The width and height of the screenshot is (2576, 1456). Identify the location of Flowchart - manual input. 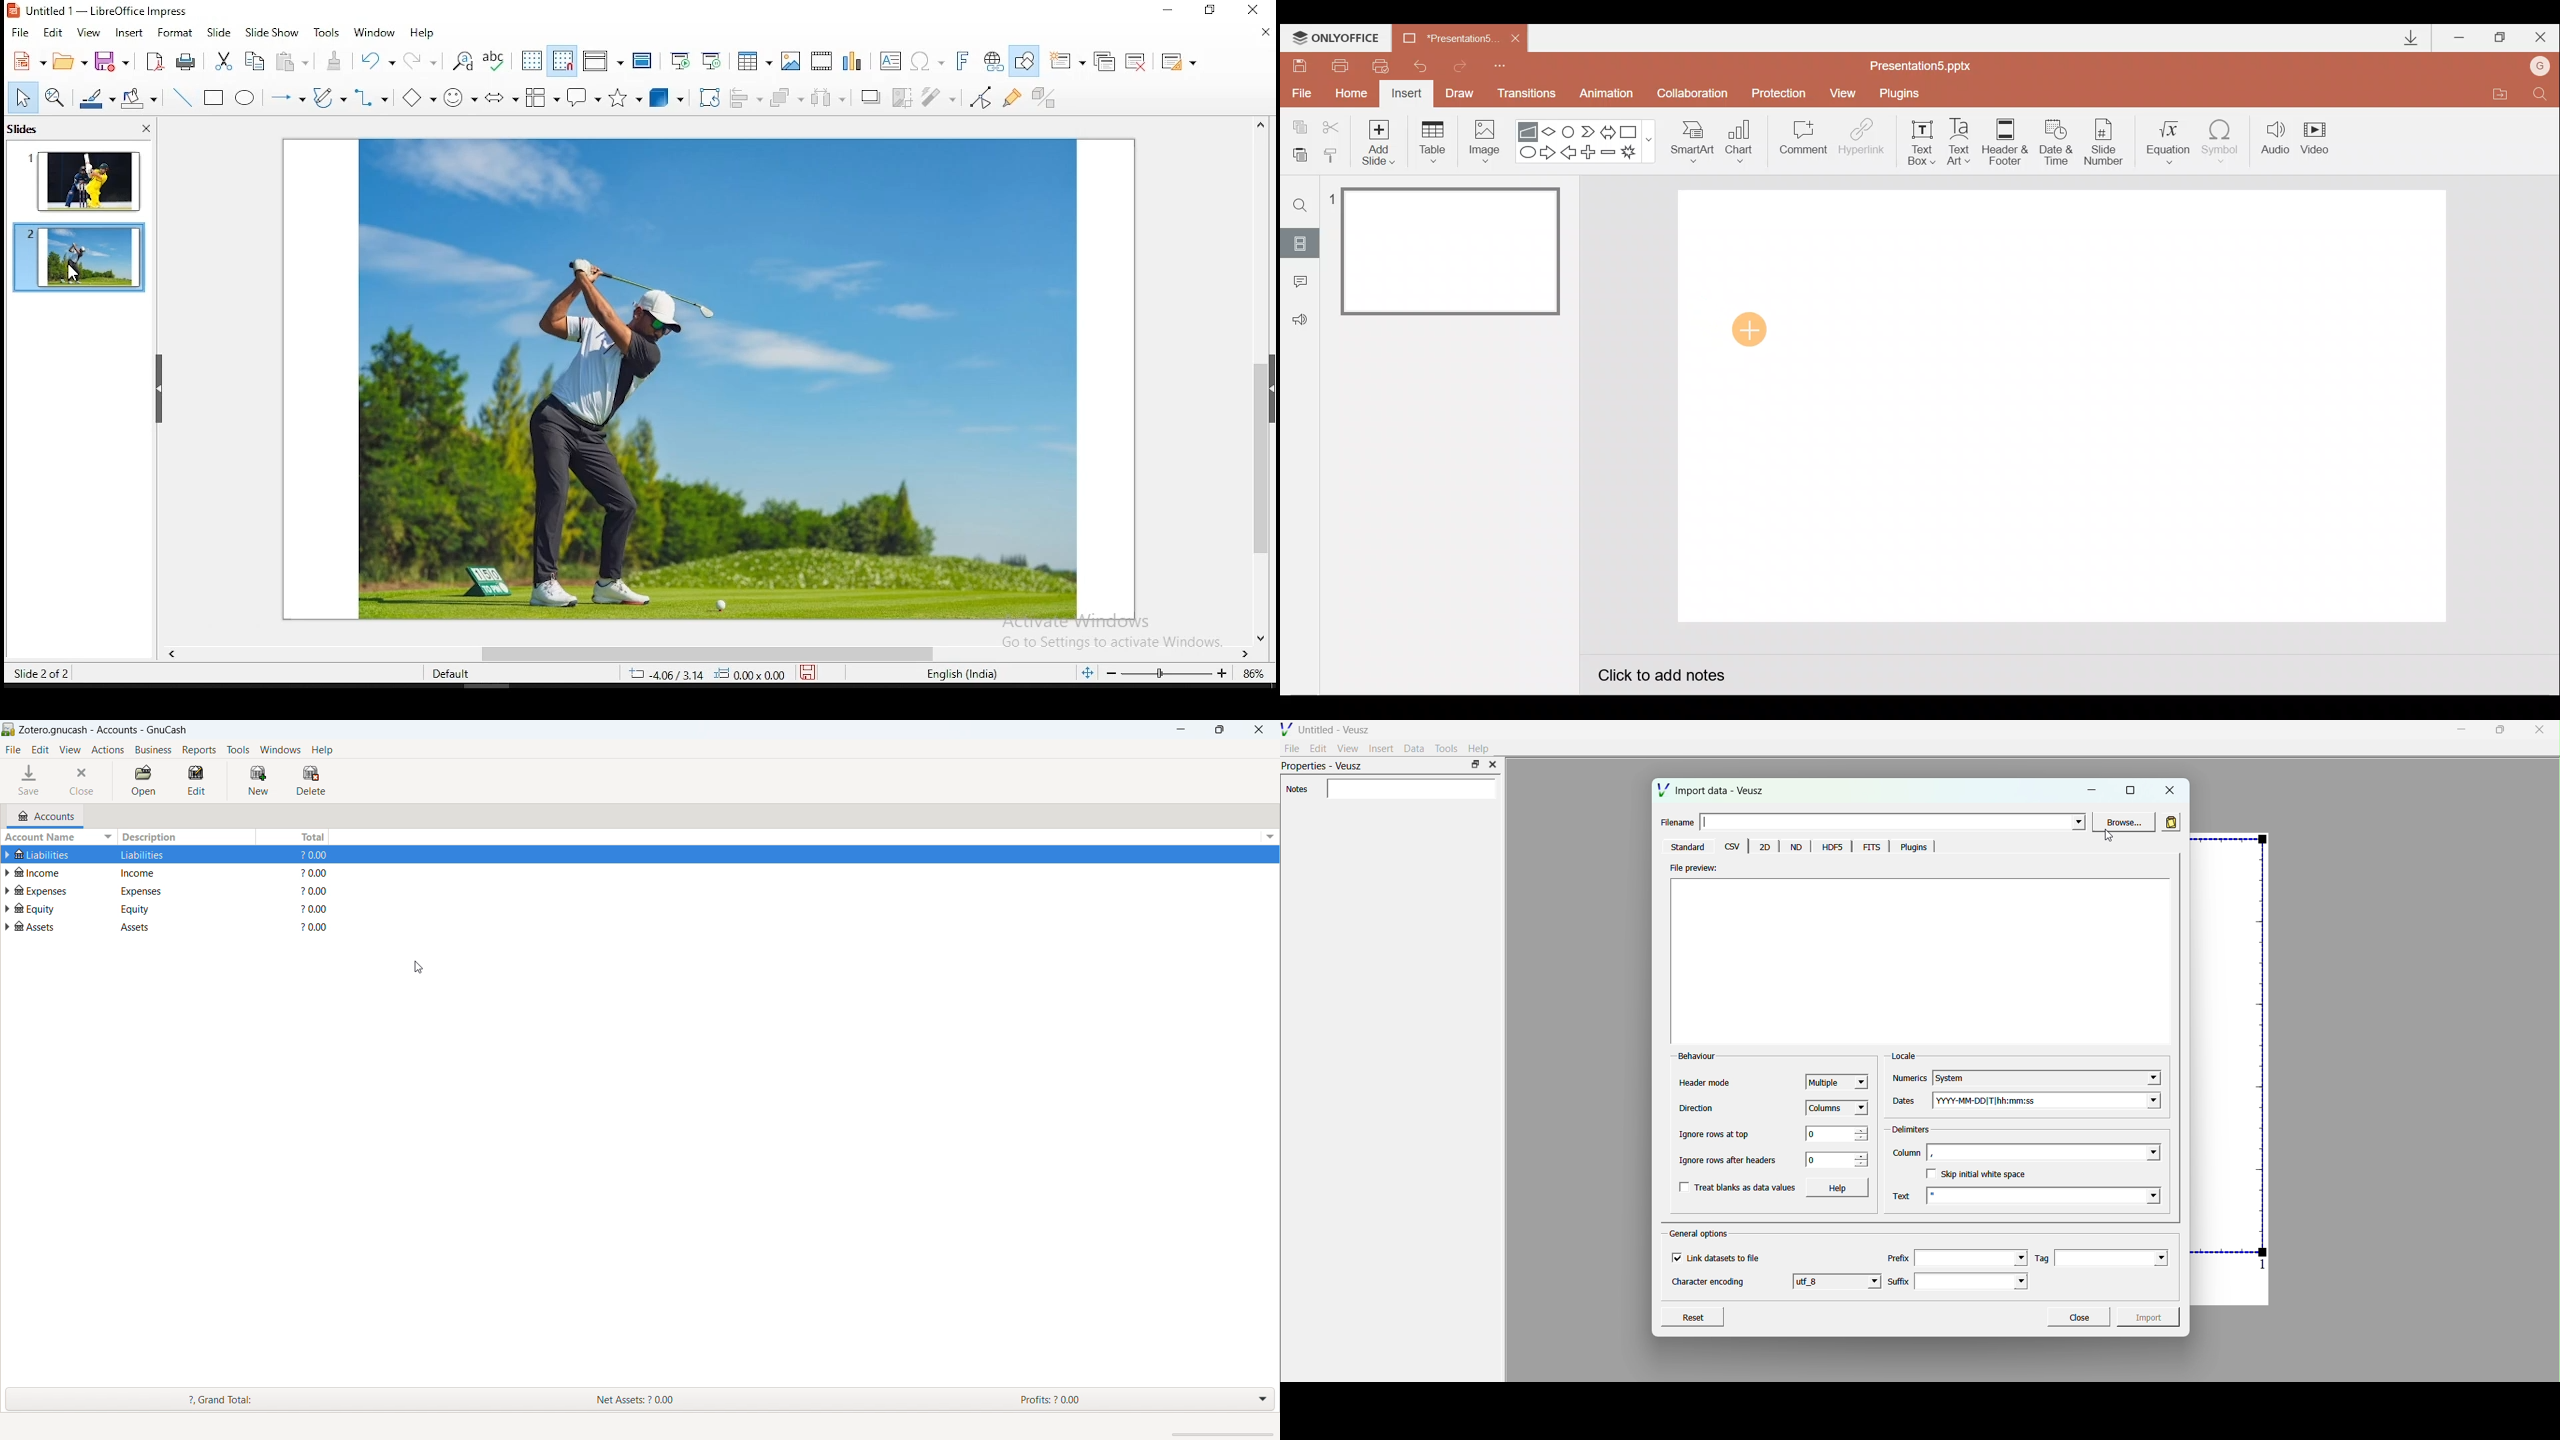
(1529, 130).